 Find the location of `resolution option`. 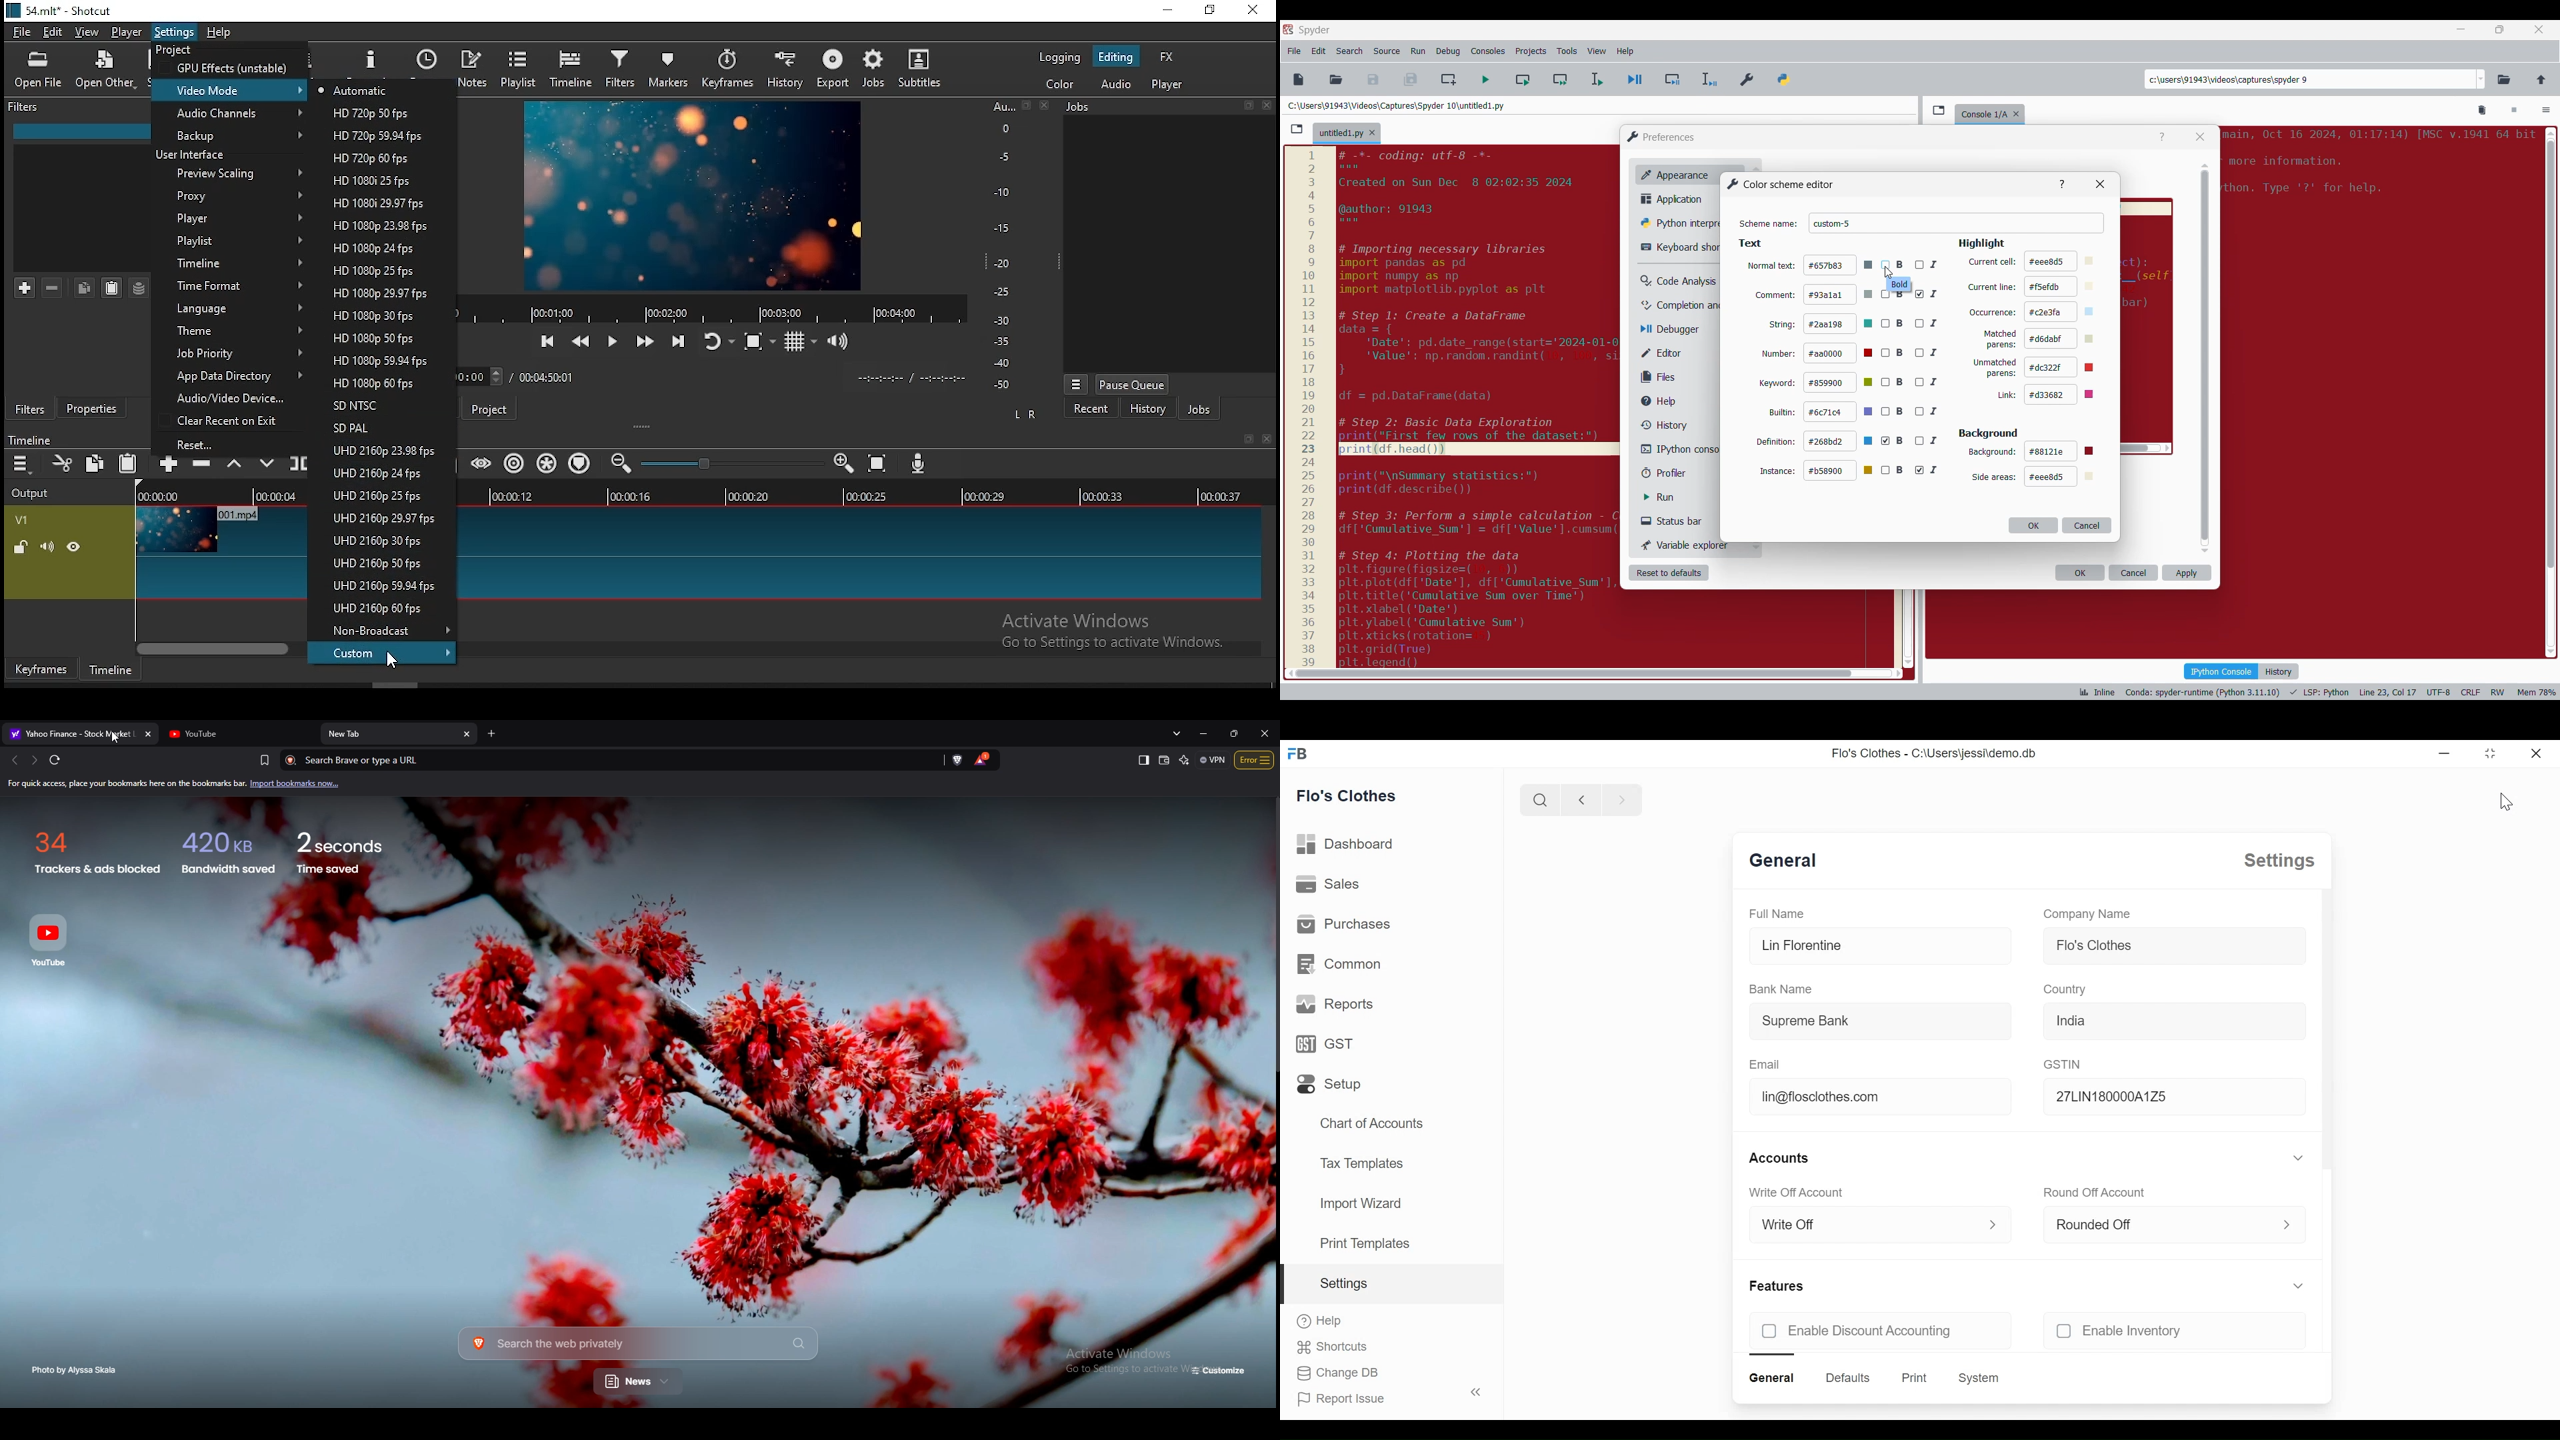

resolution option is located at coordinates (381, 474).